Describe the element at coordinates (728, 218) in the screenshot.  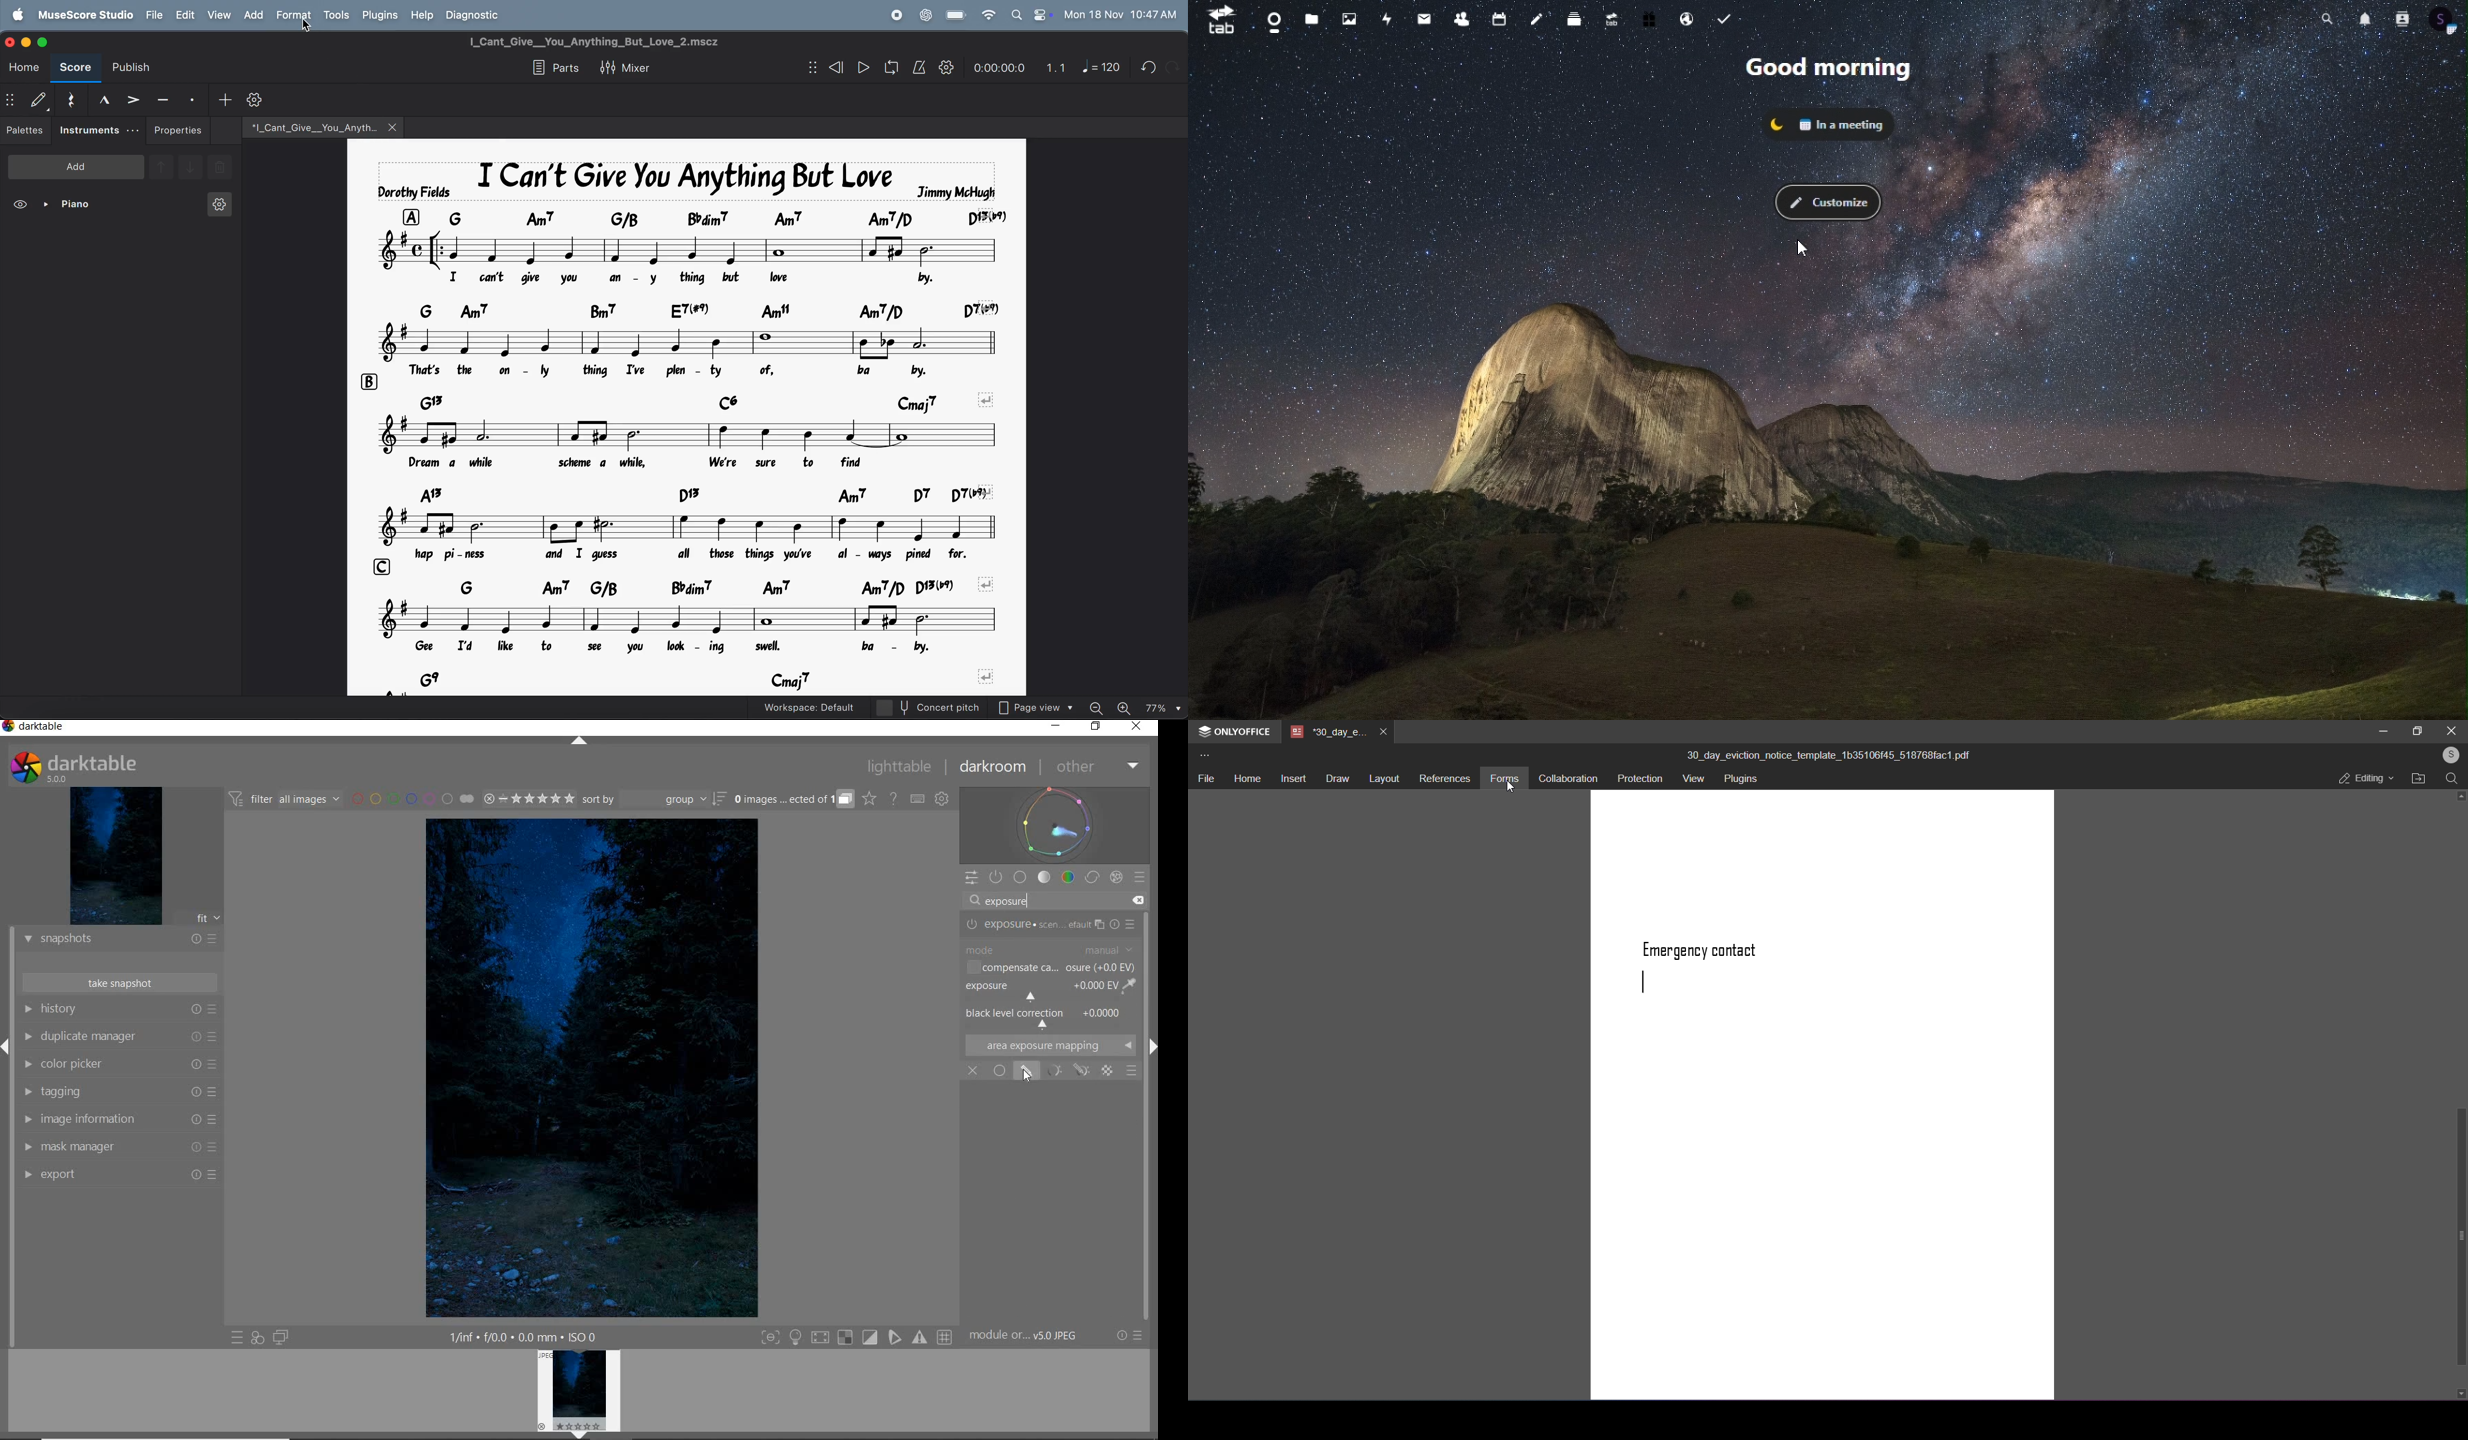
I see `chord symbols` at that location.